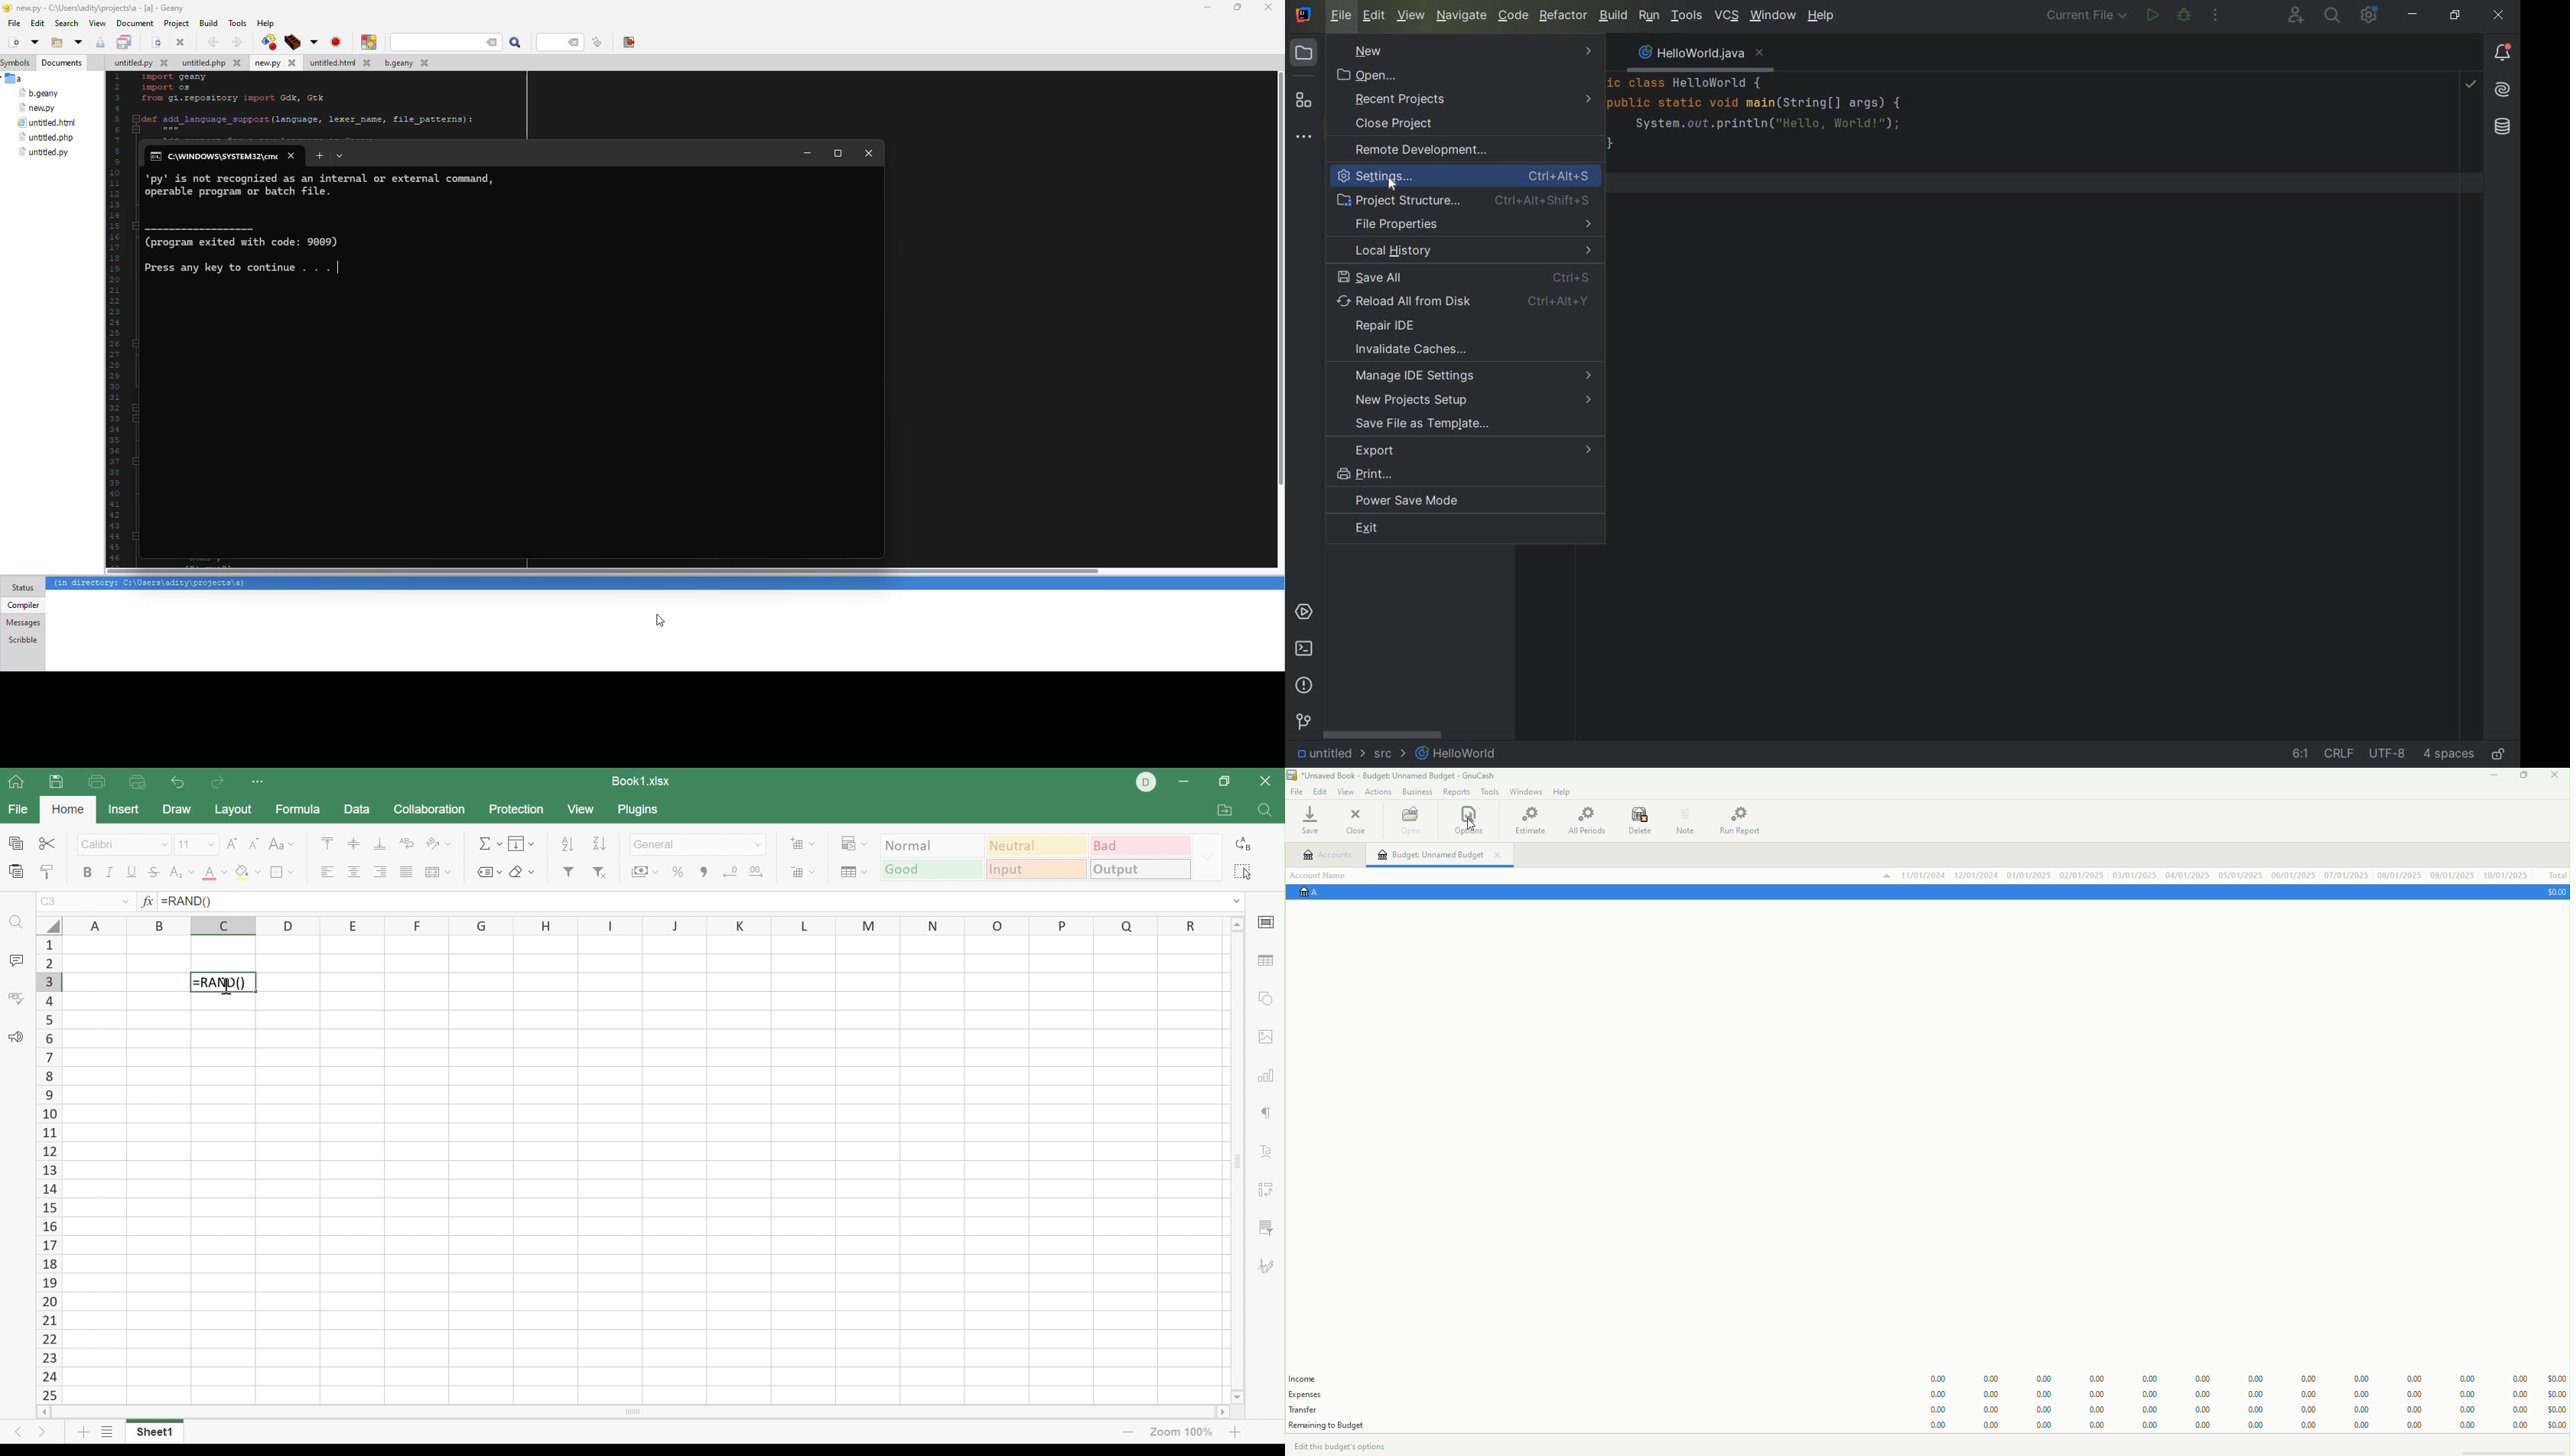 The height and width of the screenshot is (1456, 2576). What do you see at coordinates (2086, 17) in the screenshot?
I see `CURRENT FILE` at bounding box center [2086, 17].